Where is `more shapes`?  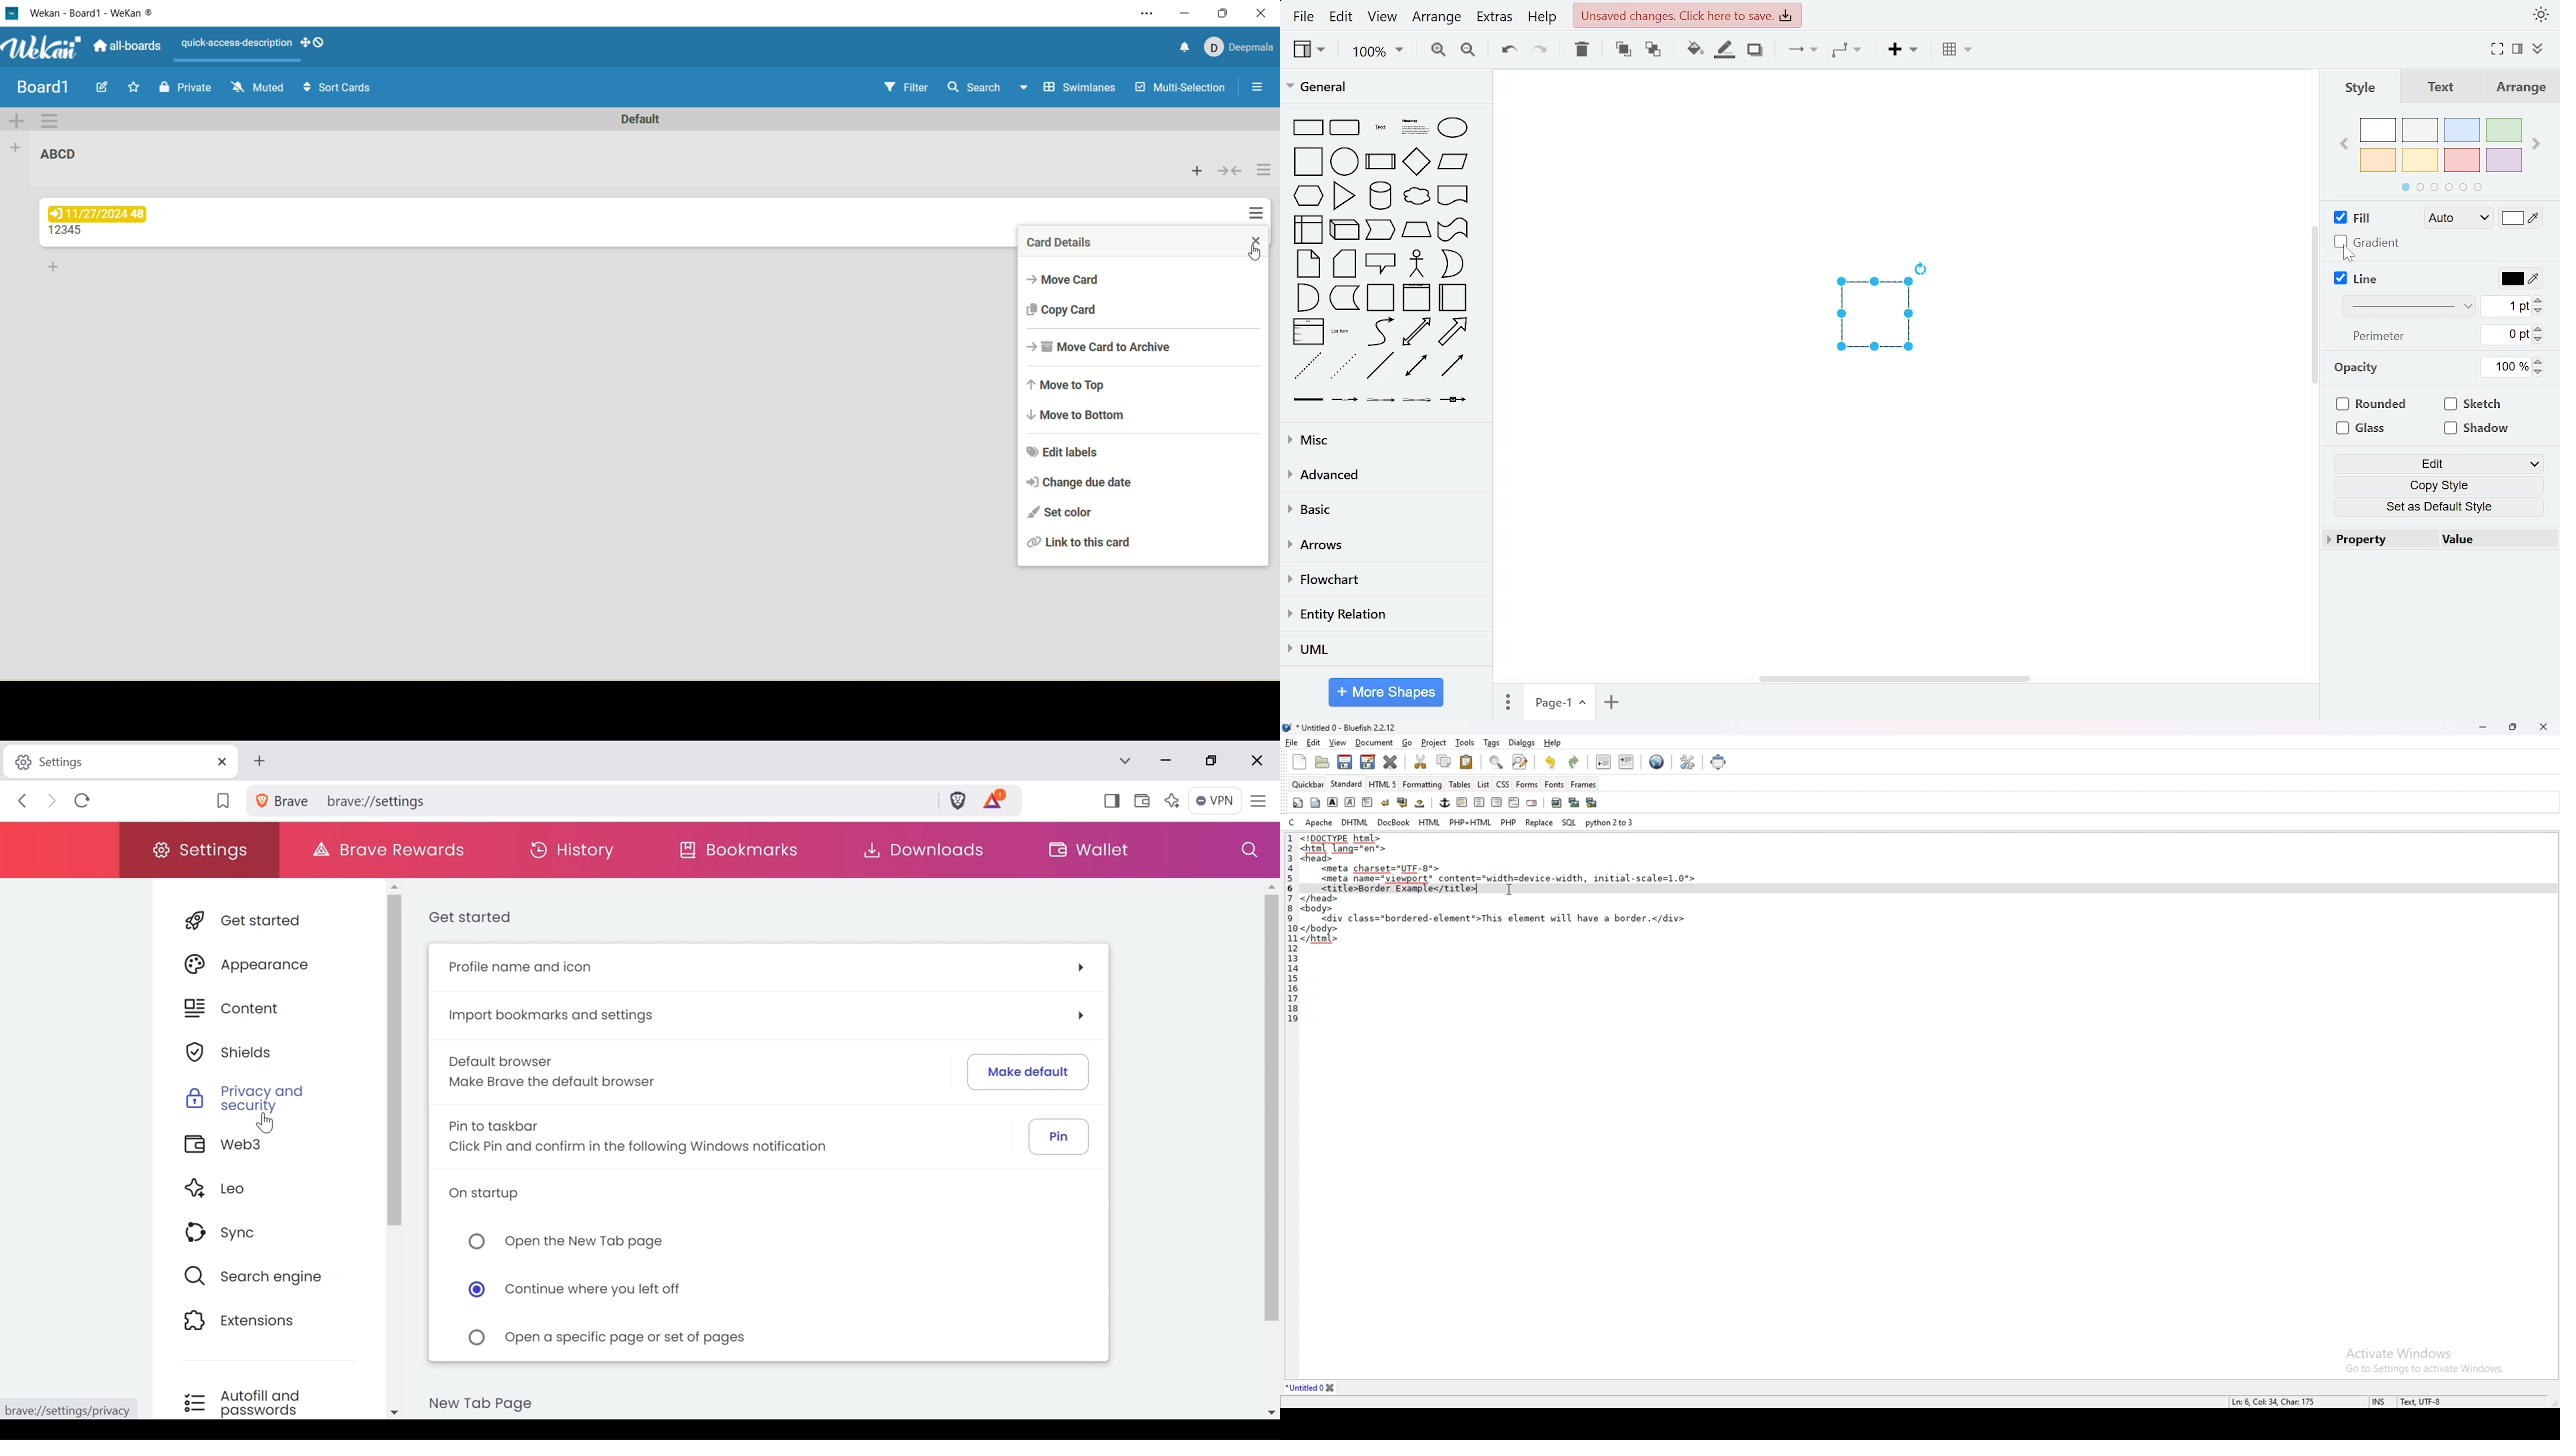 more shapes is located at coordinates (1386, 692).